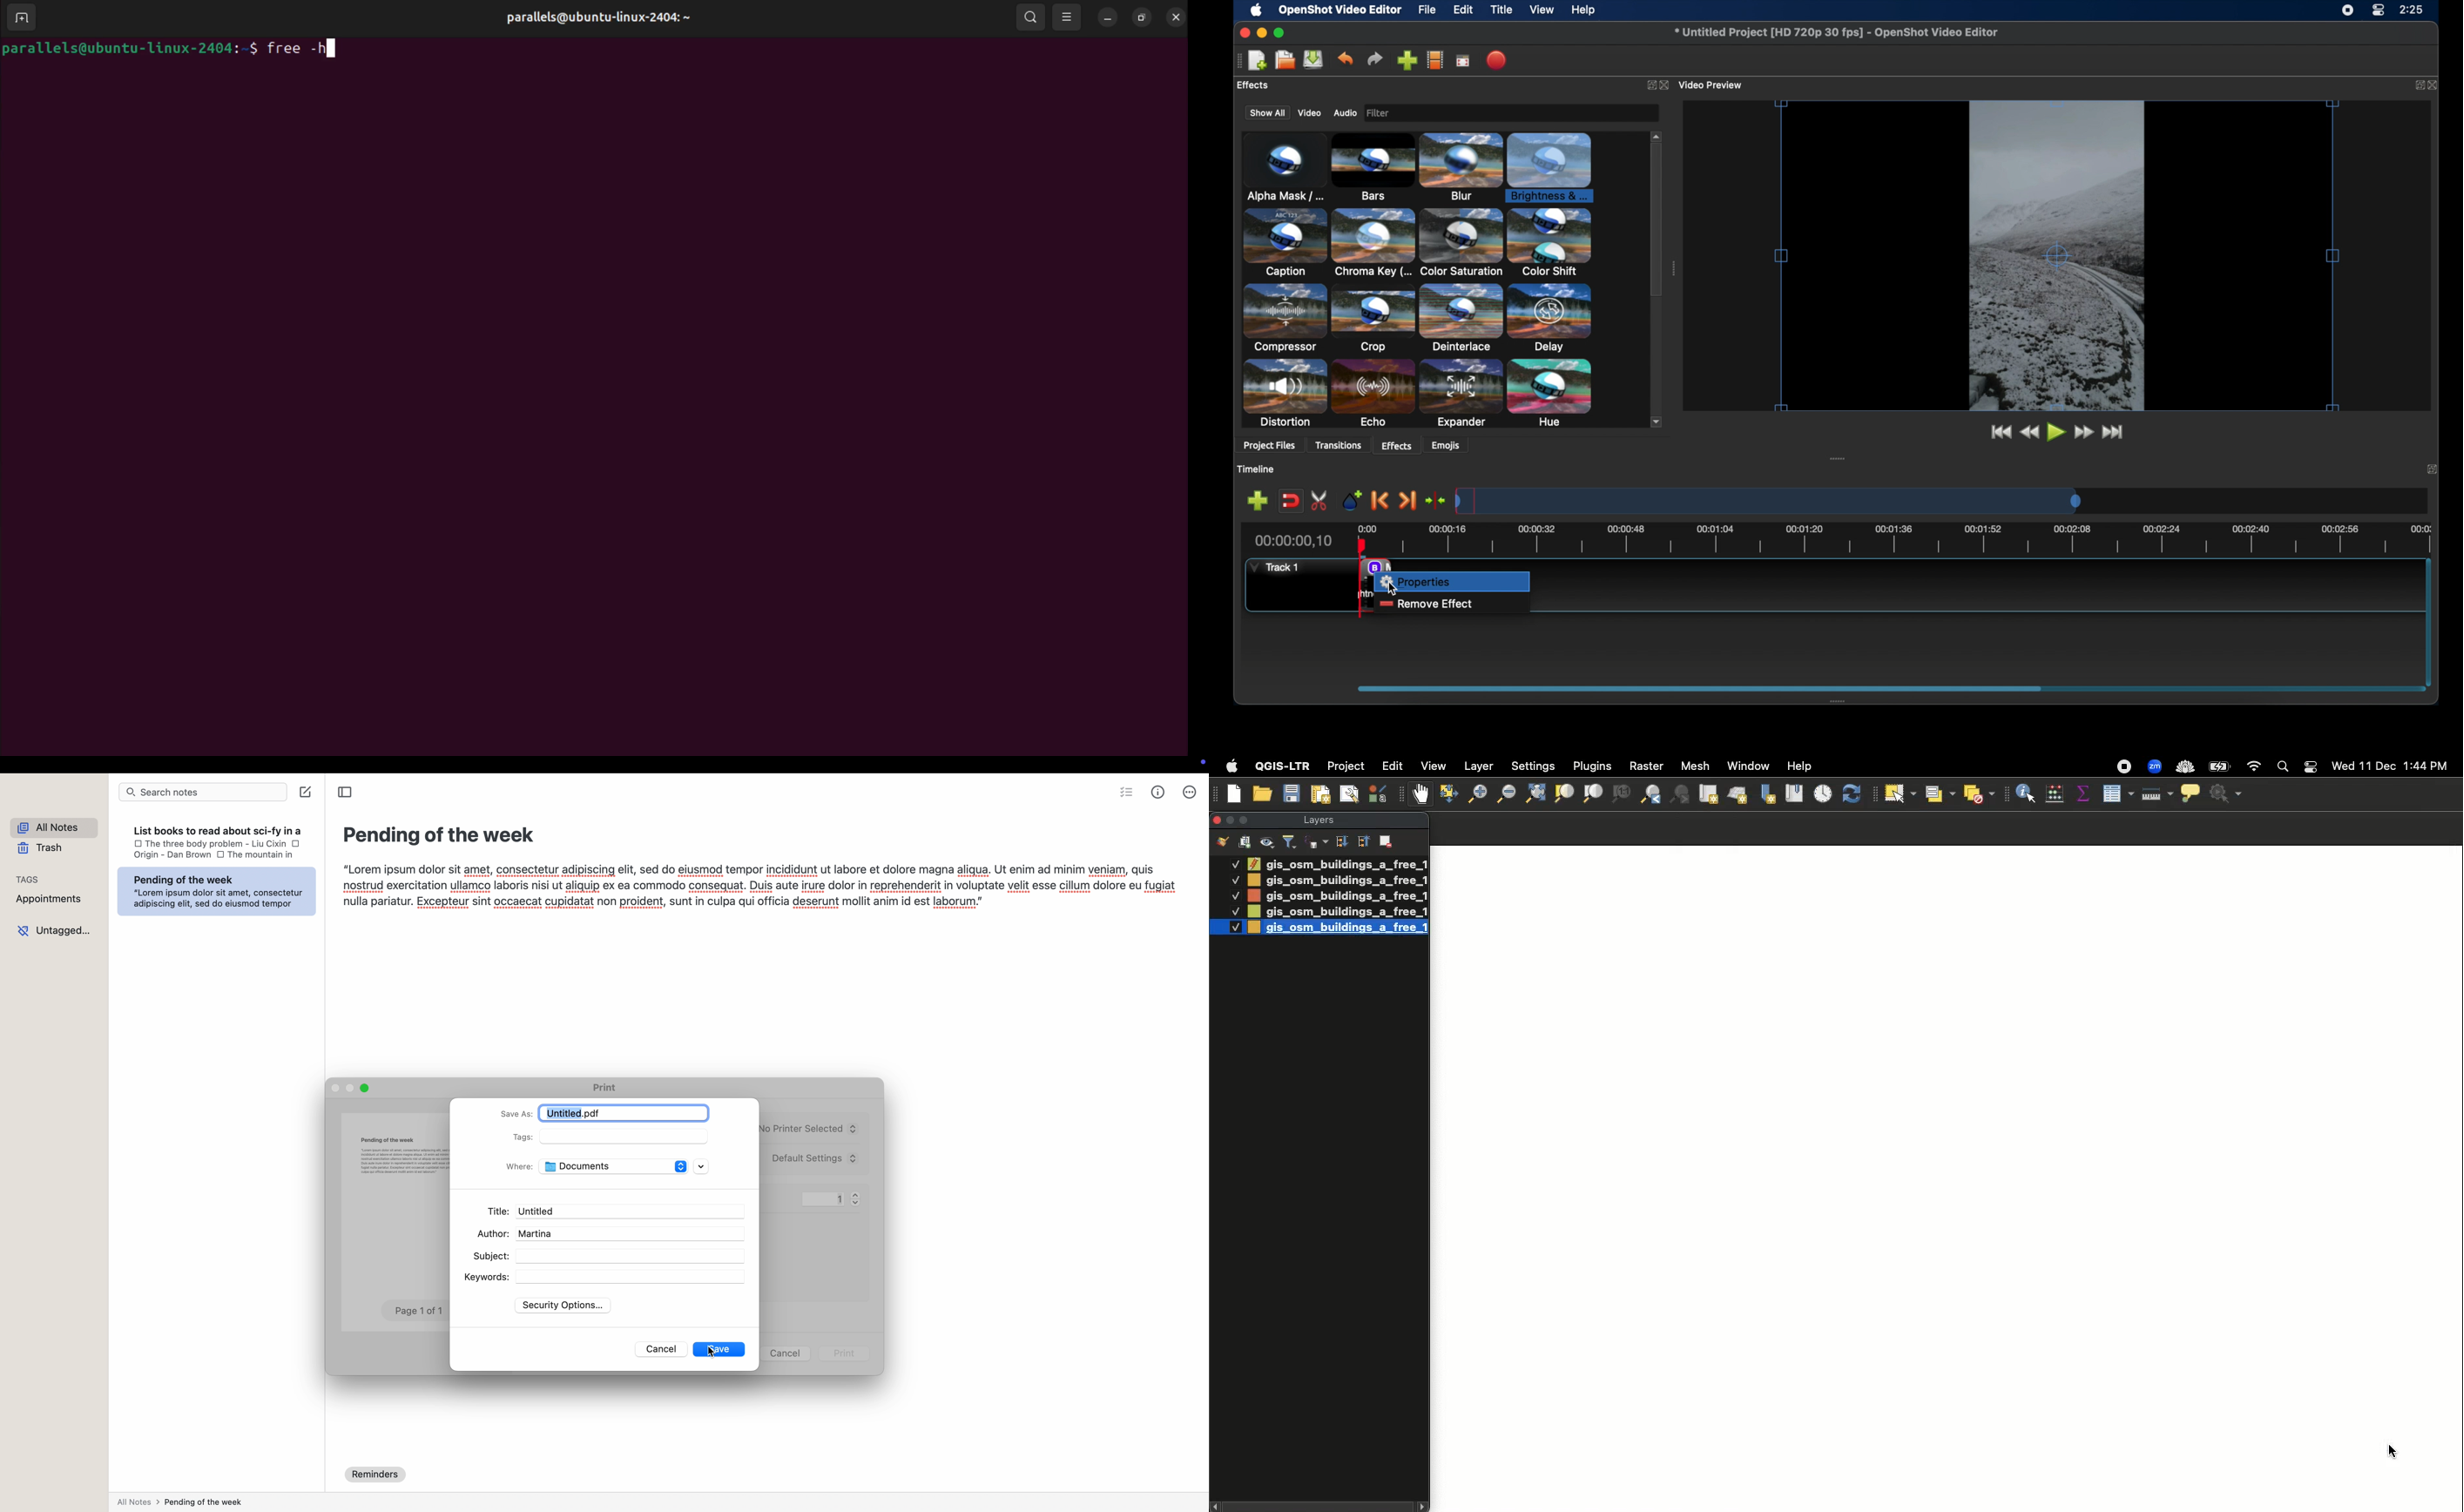 The image size is (2464, 1512). I want to click on untagged, so click(55, 932).